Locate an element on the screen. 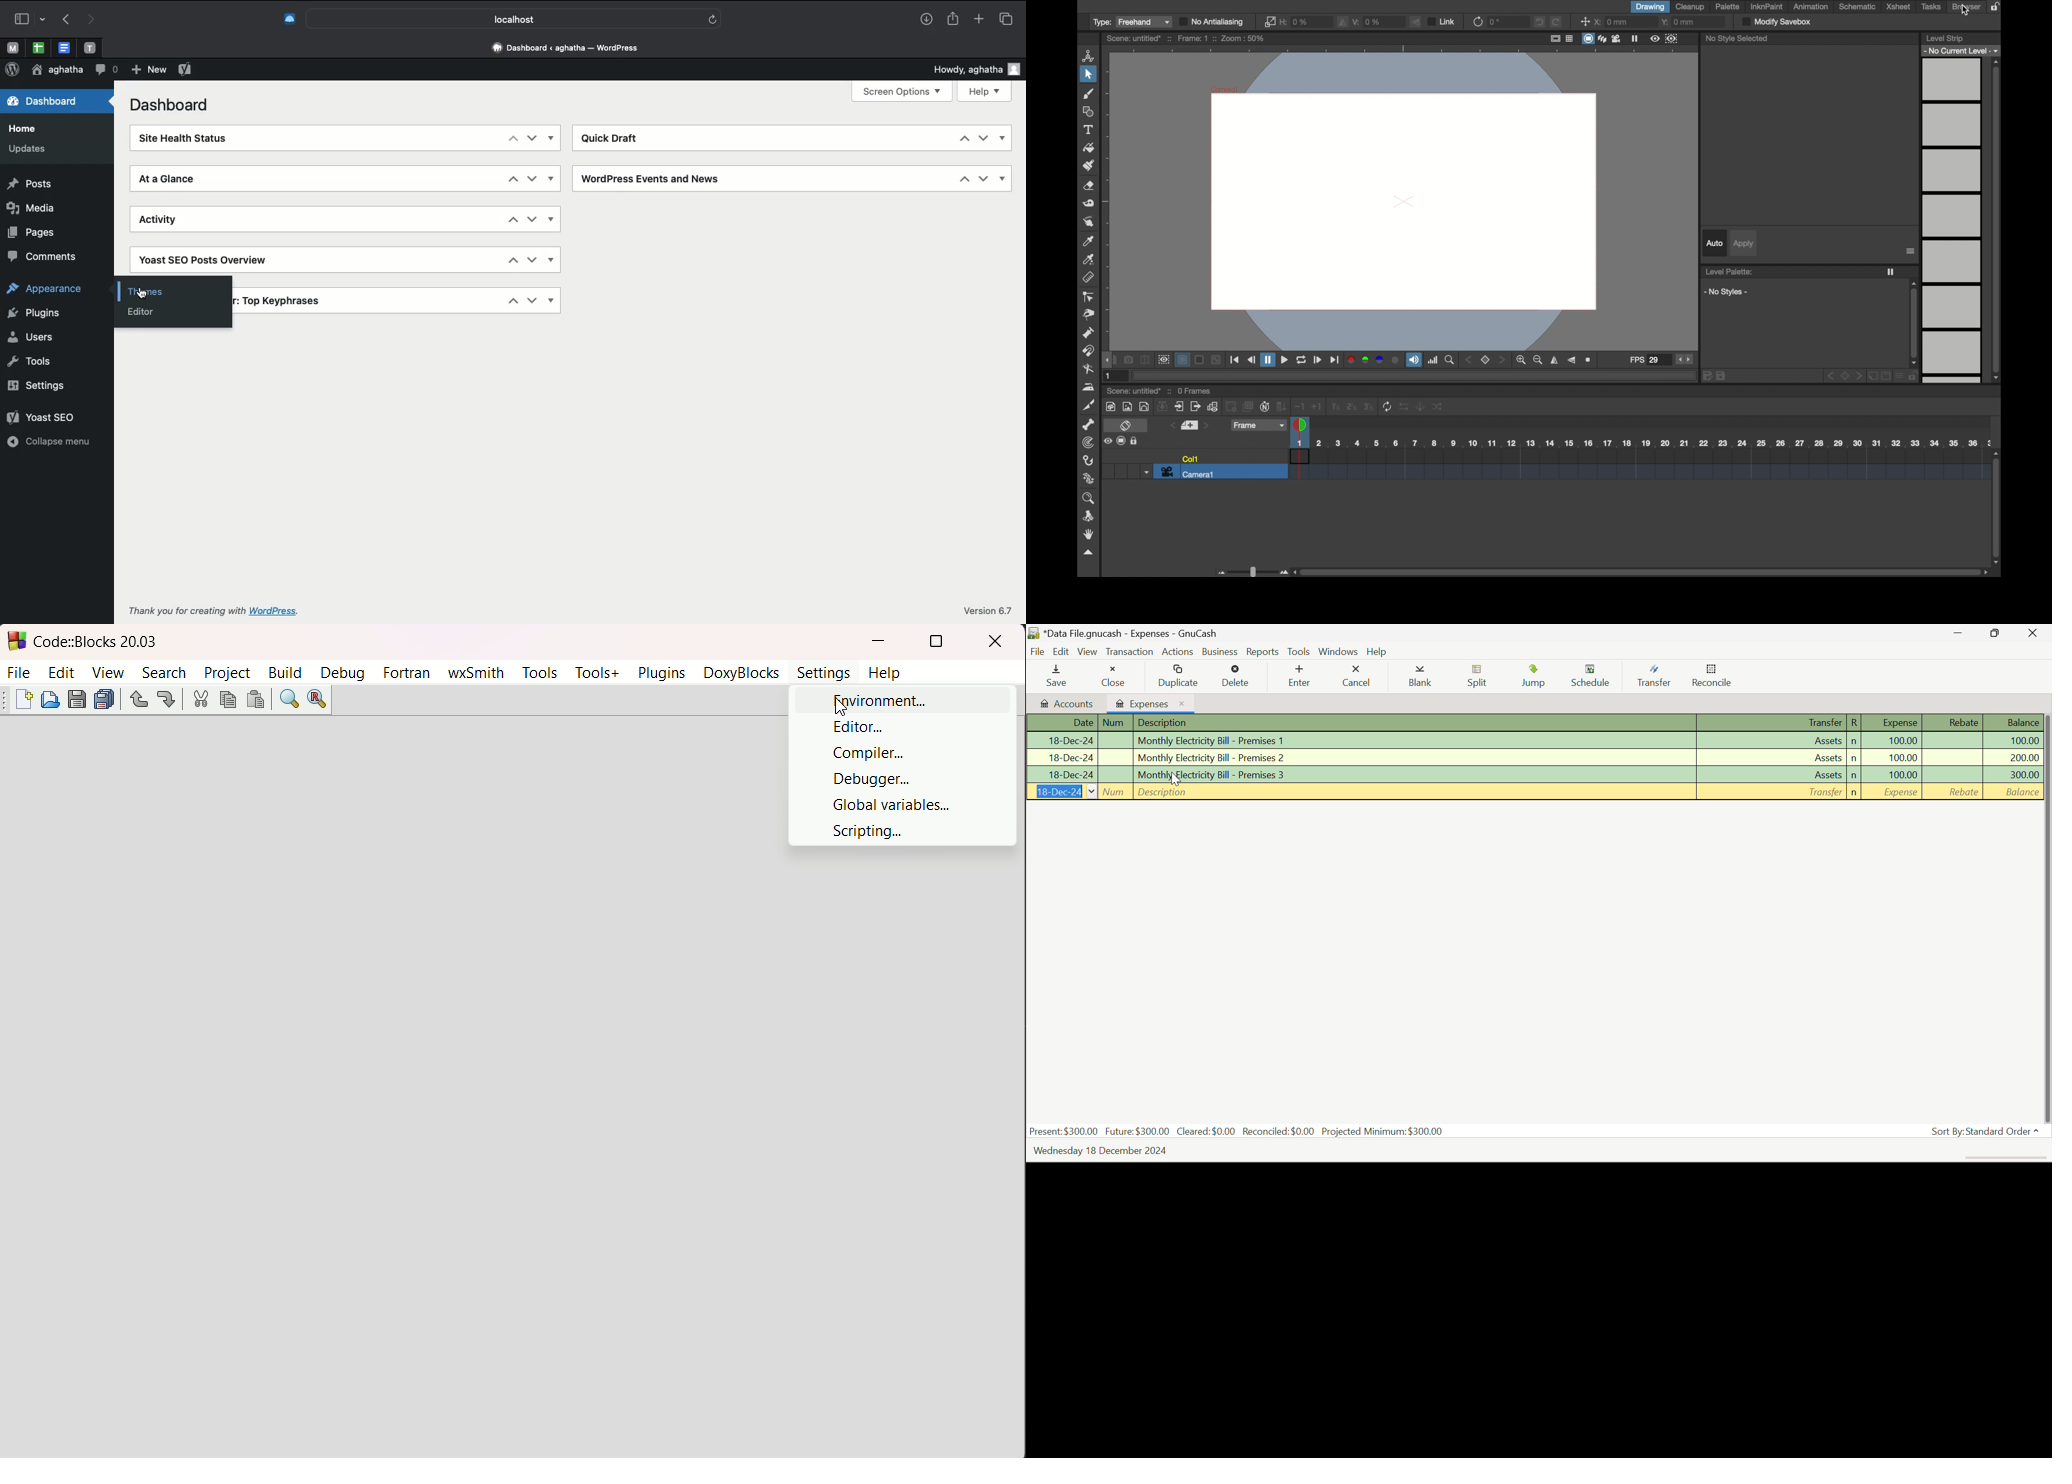 The image size is (2072, 1484). Share is located at coordinates (953, 19).